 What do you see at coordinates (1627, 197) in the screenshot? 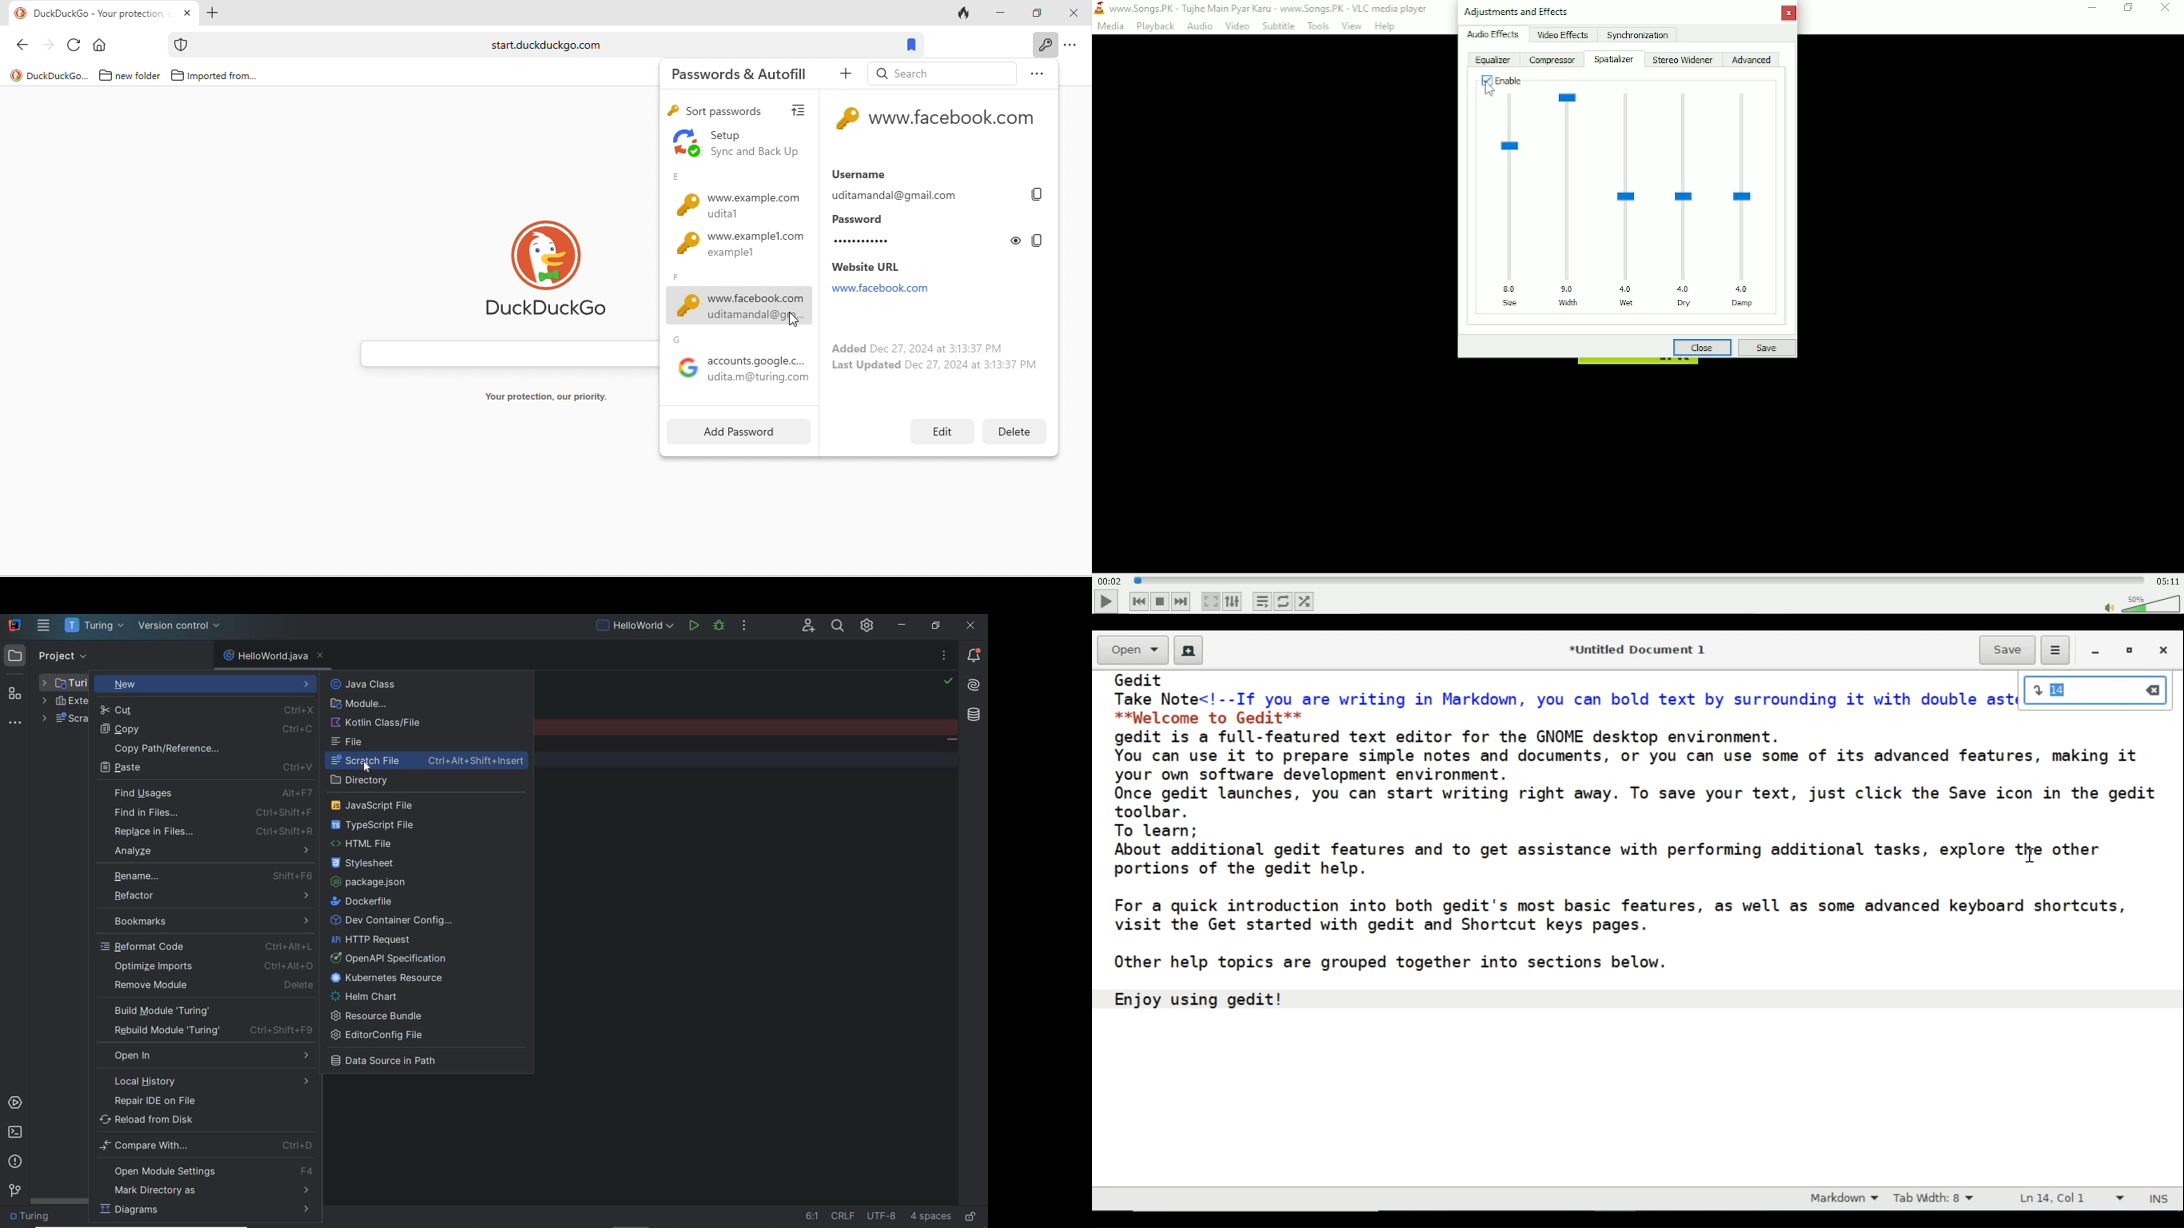
I see `Wet` at bounding box center [1627, 197].